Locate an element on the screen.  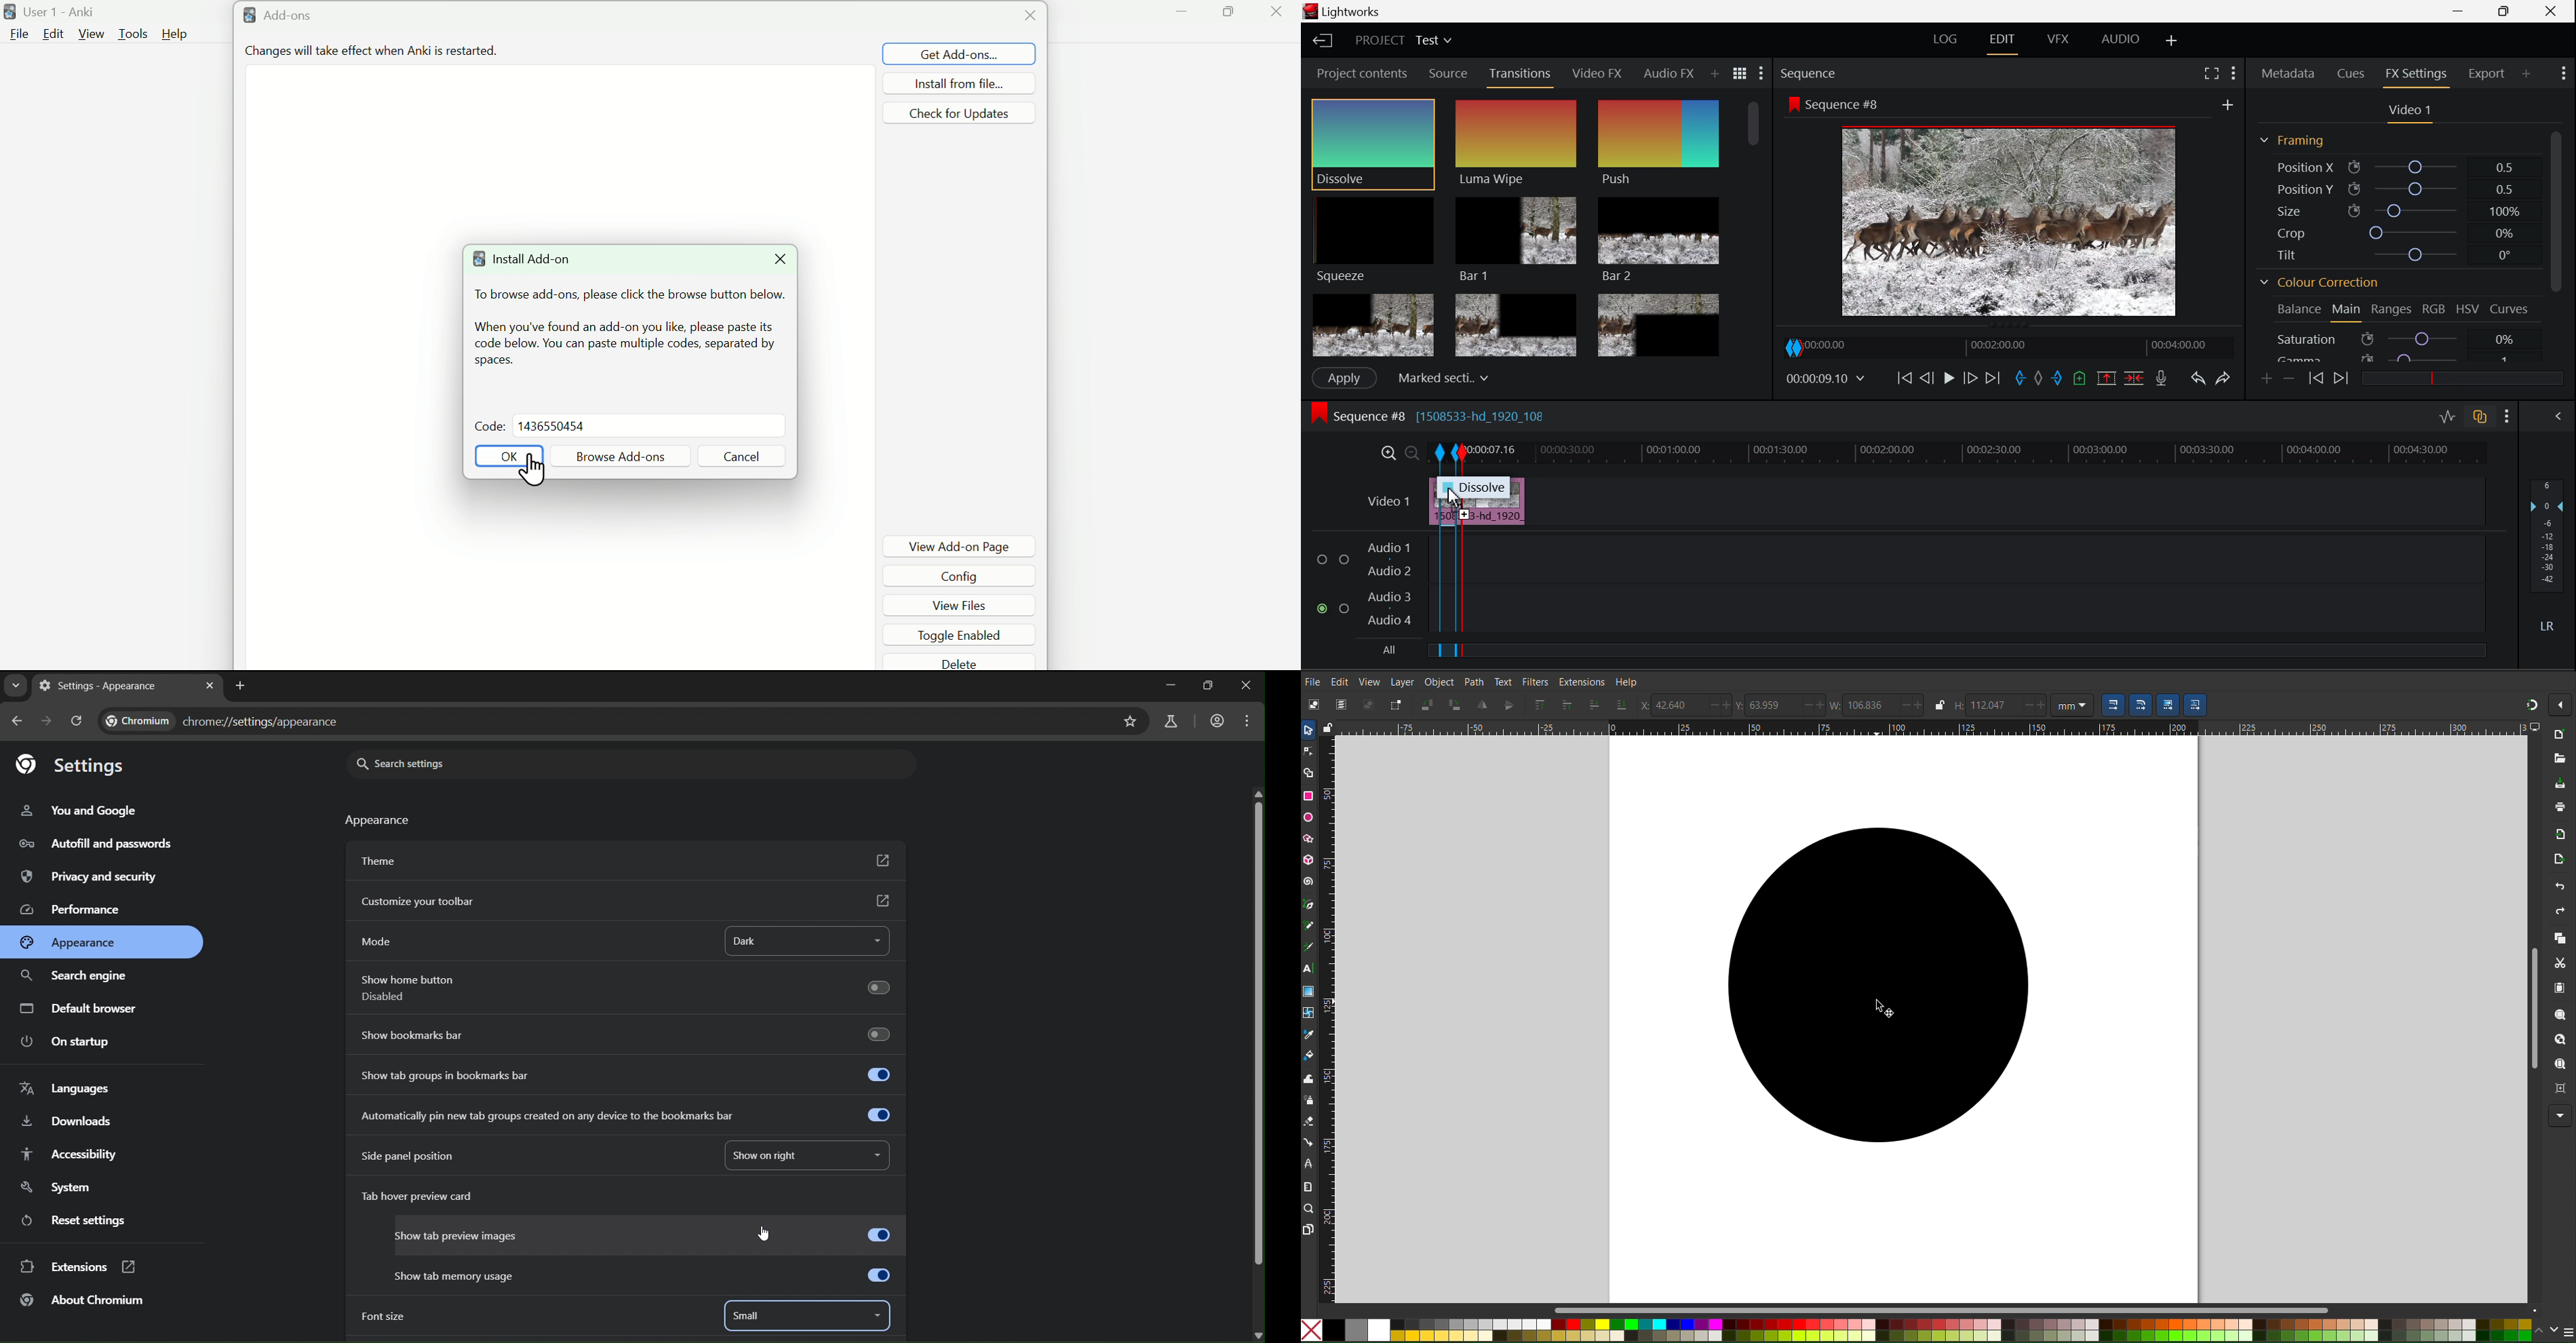
Timeline Zoom In is located at coordinates (1388, 453).